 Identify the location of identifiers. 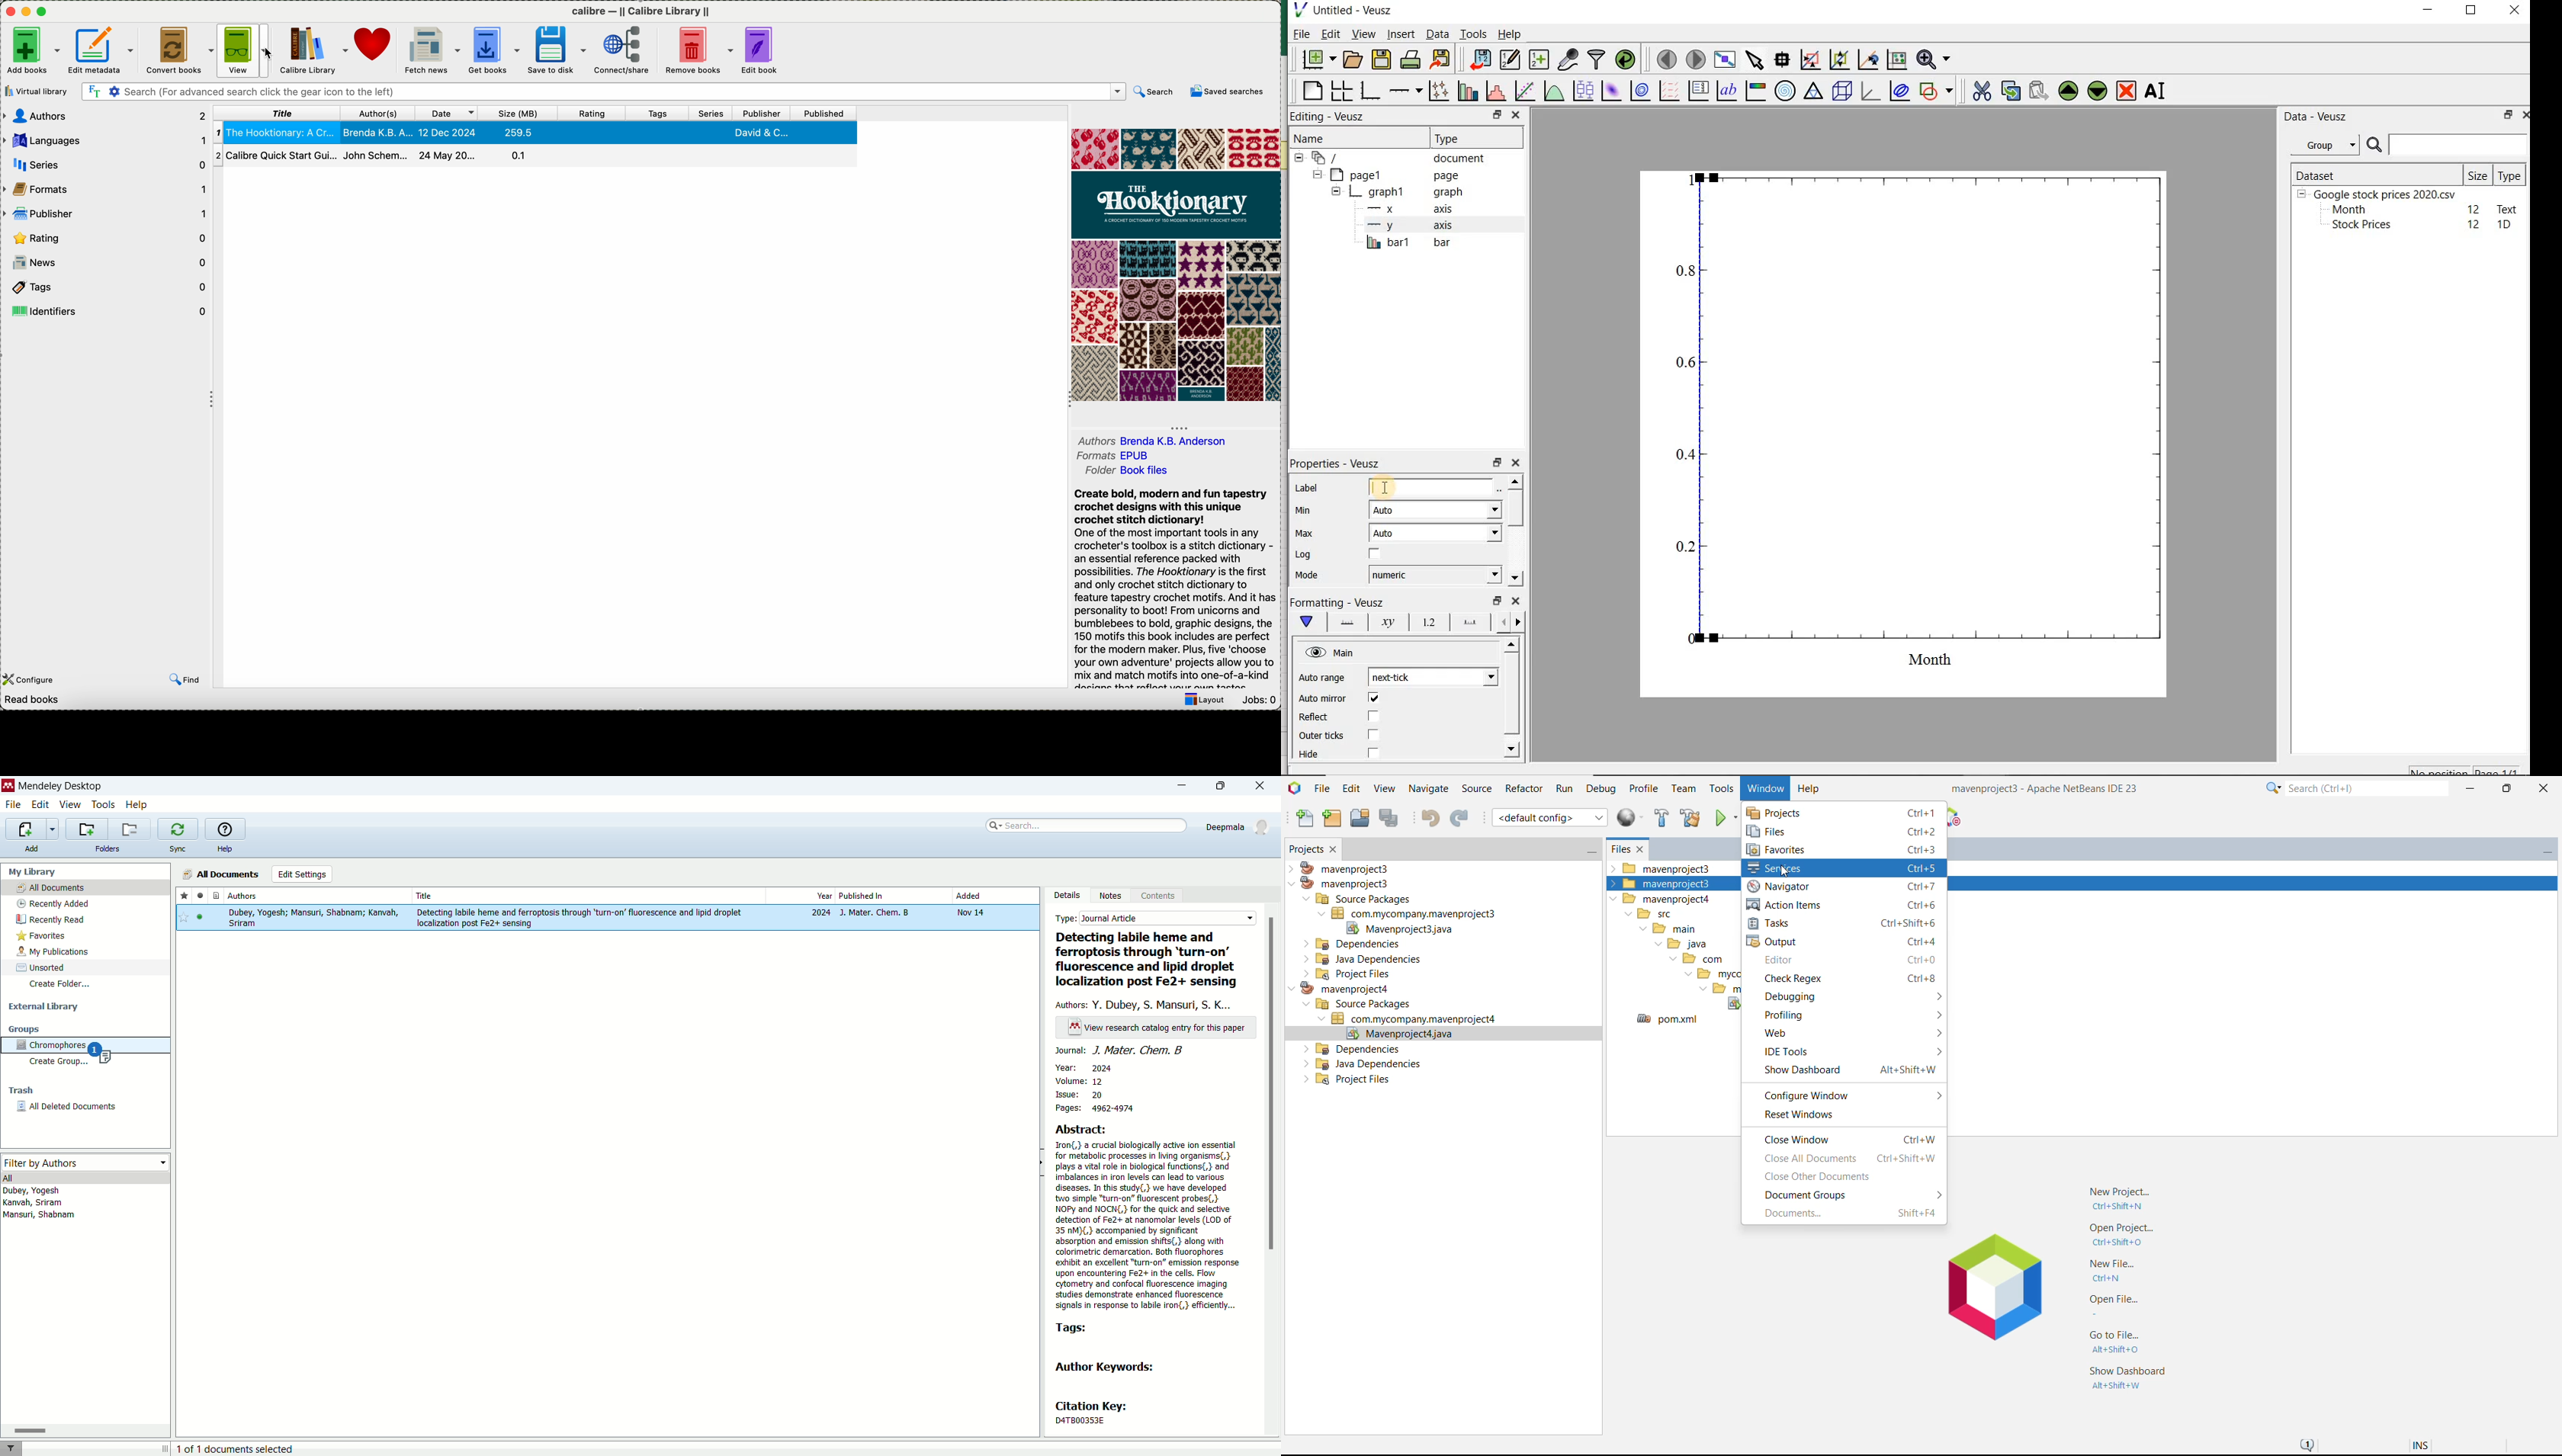
(106, 309).